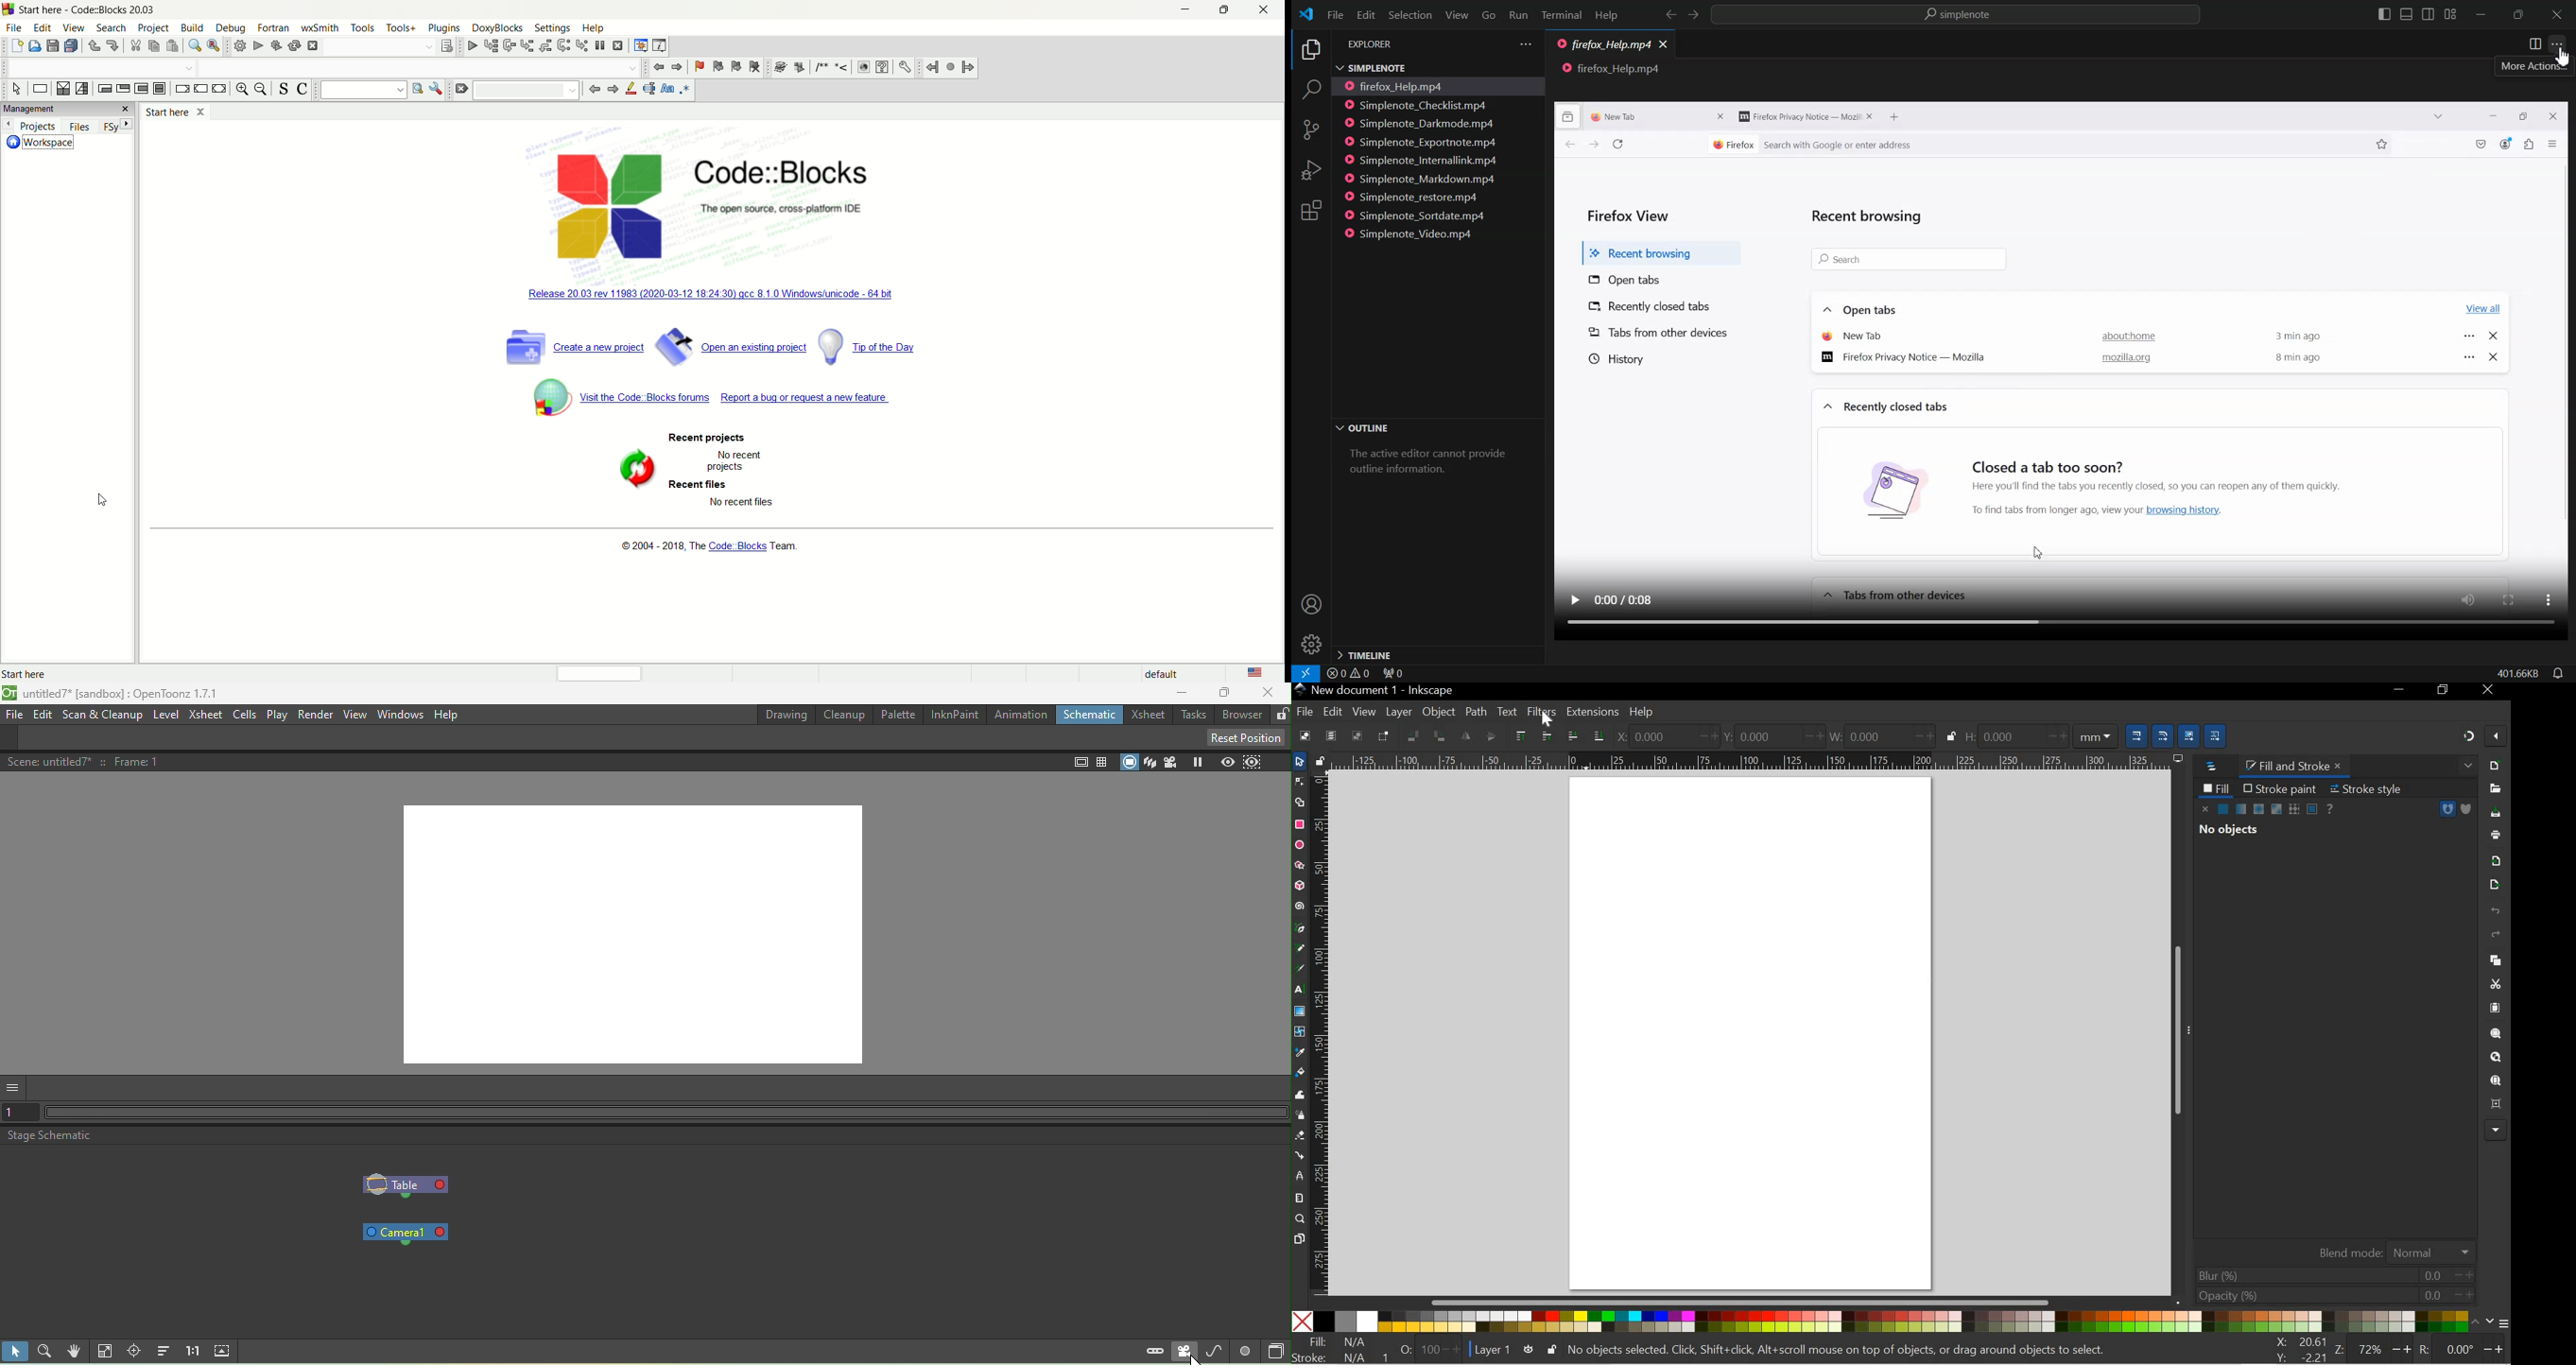 This screenshot has height=1372, width=2576. Describe the element at coordinates (509, 46) in the screenshot. I see `next line` at that location.